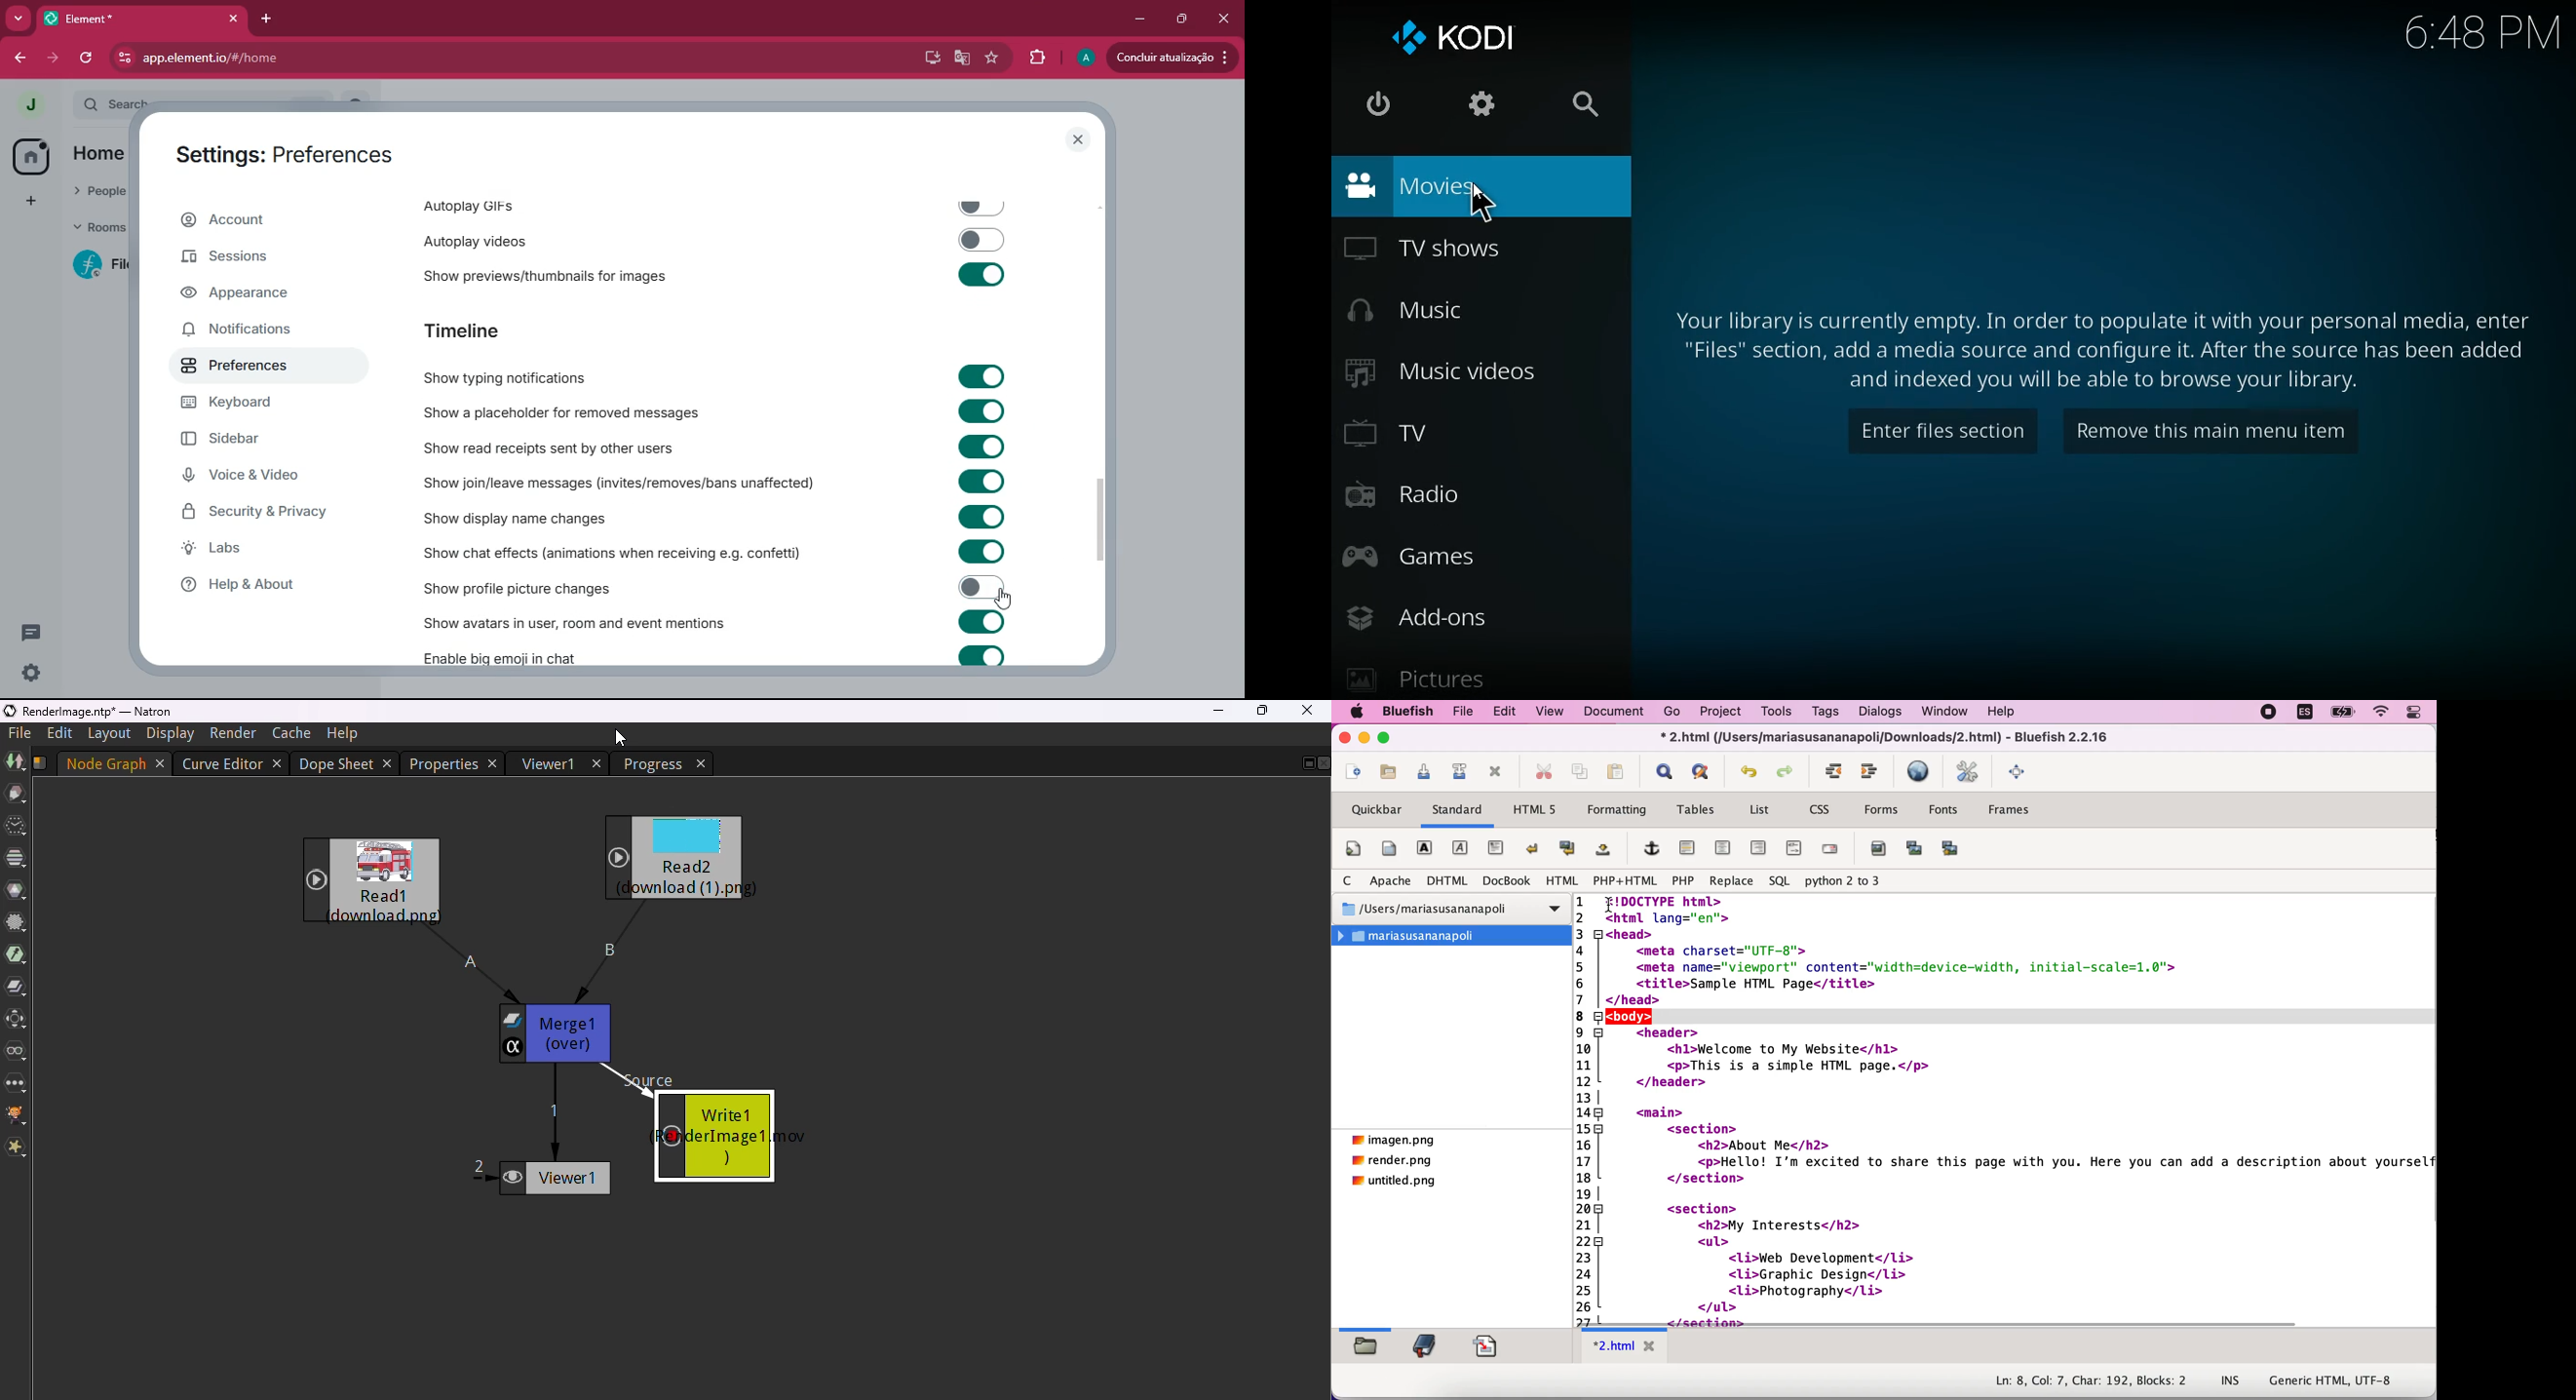 The height and width of the screenshot is (1400, 2576). I want to click on preferences, so click(254, 367).